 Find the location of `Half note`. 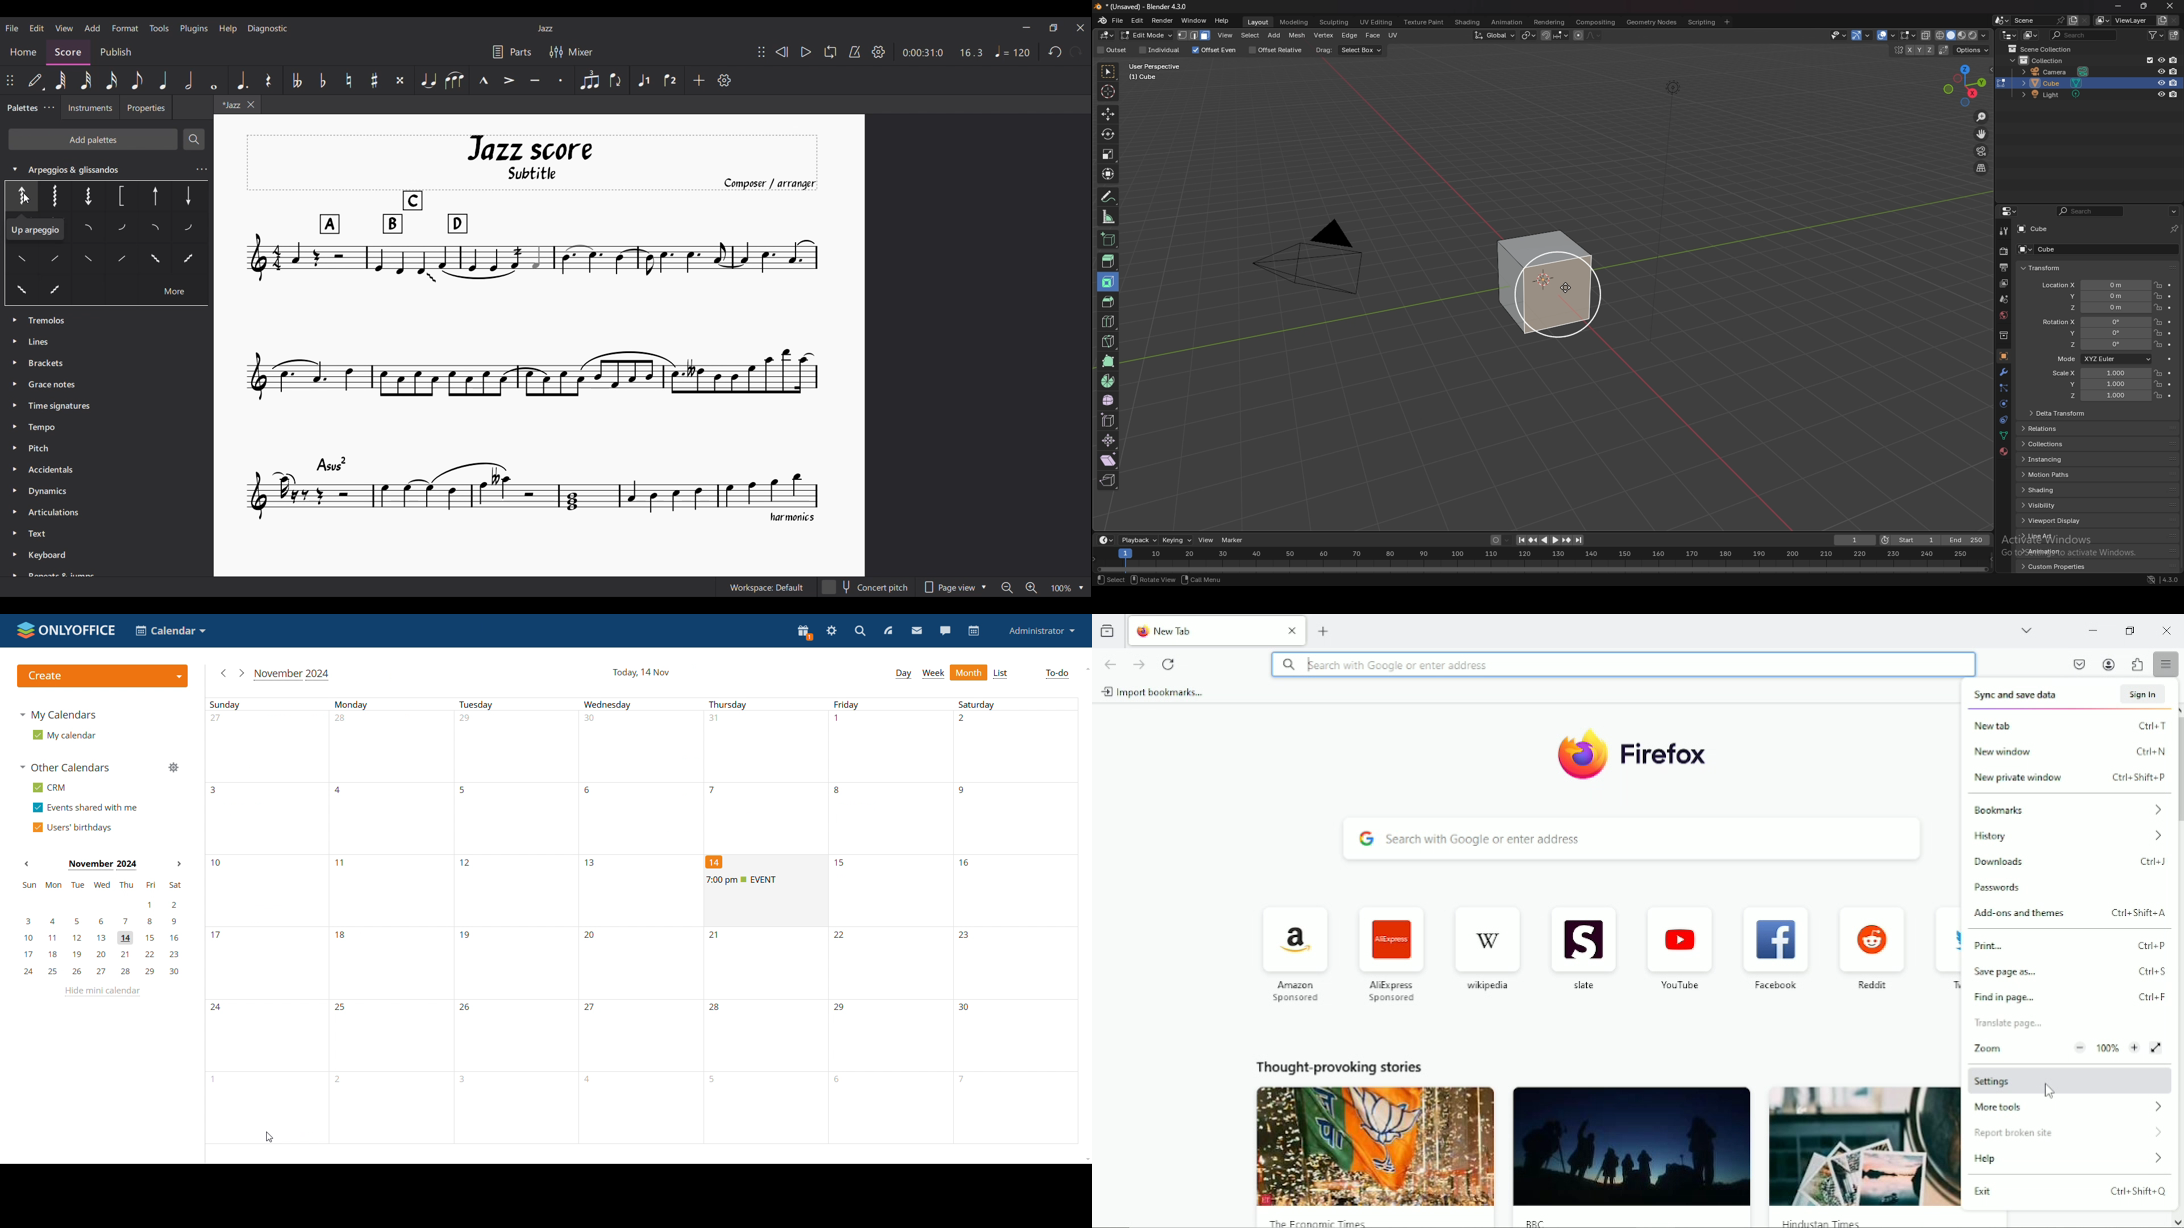

Half note is located at coordinates (189, 80).